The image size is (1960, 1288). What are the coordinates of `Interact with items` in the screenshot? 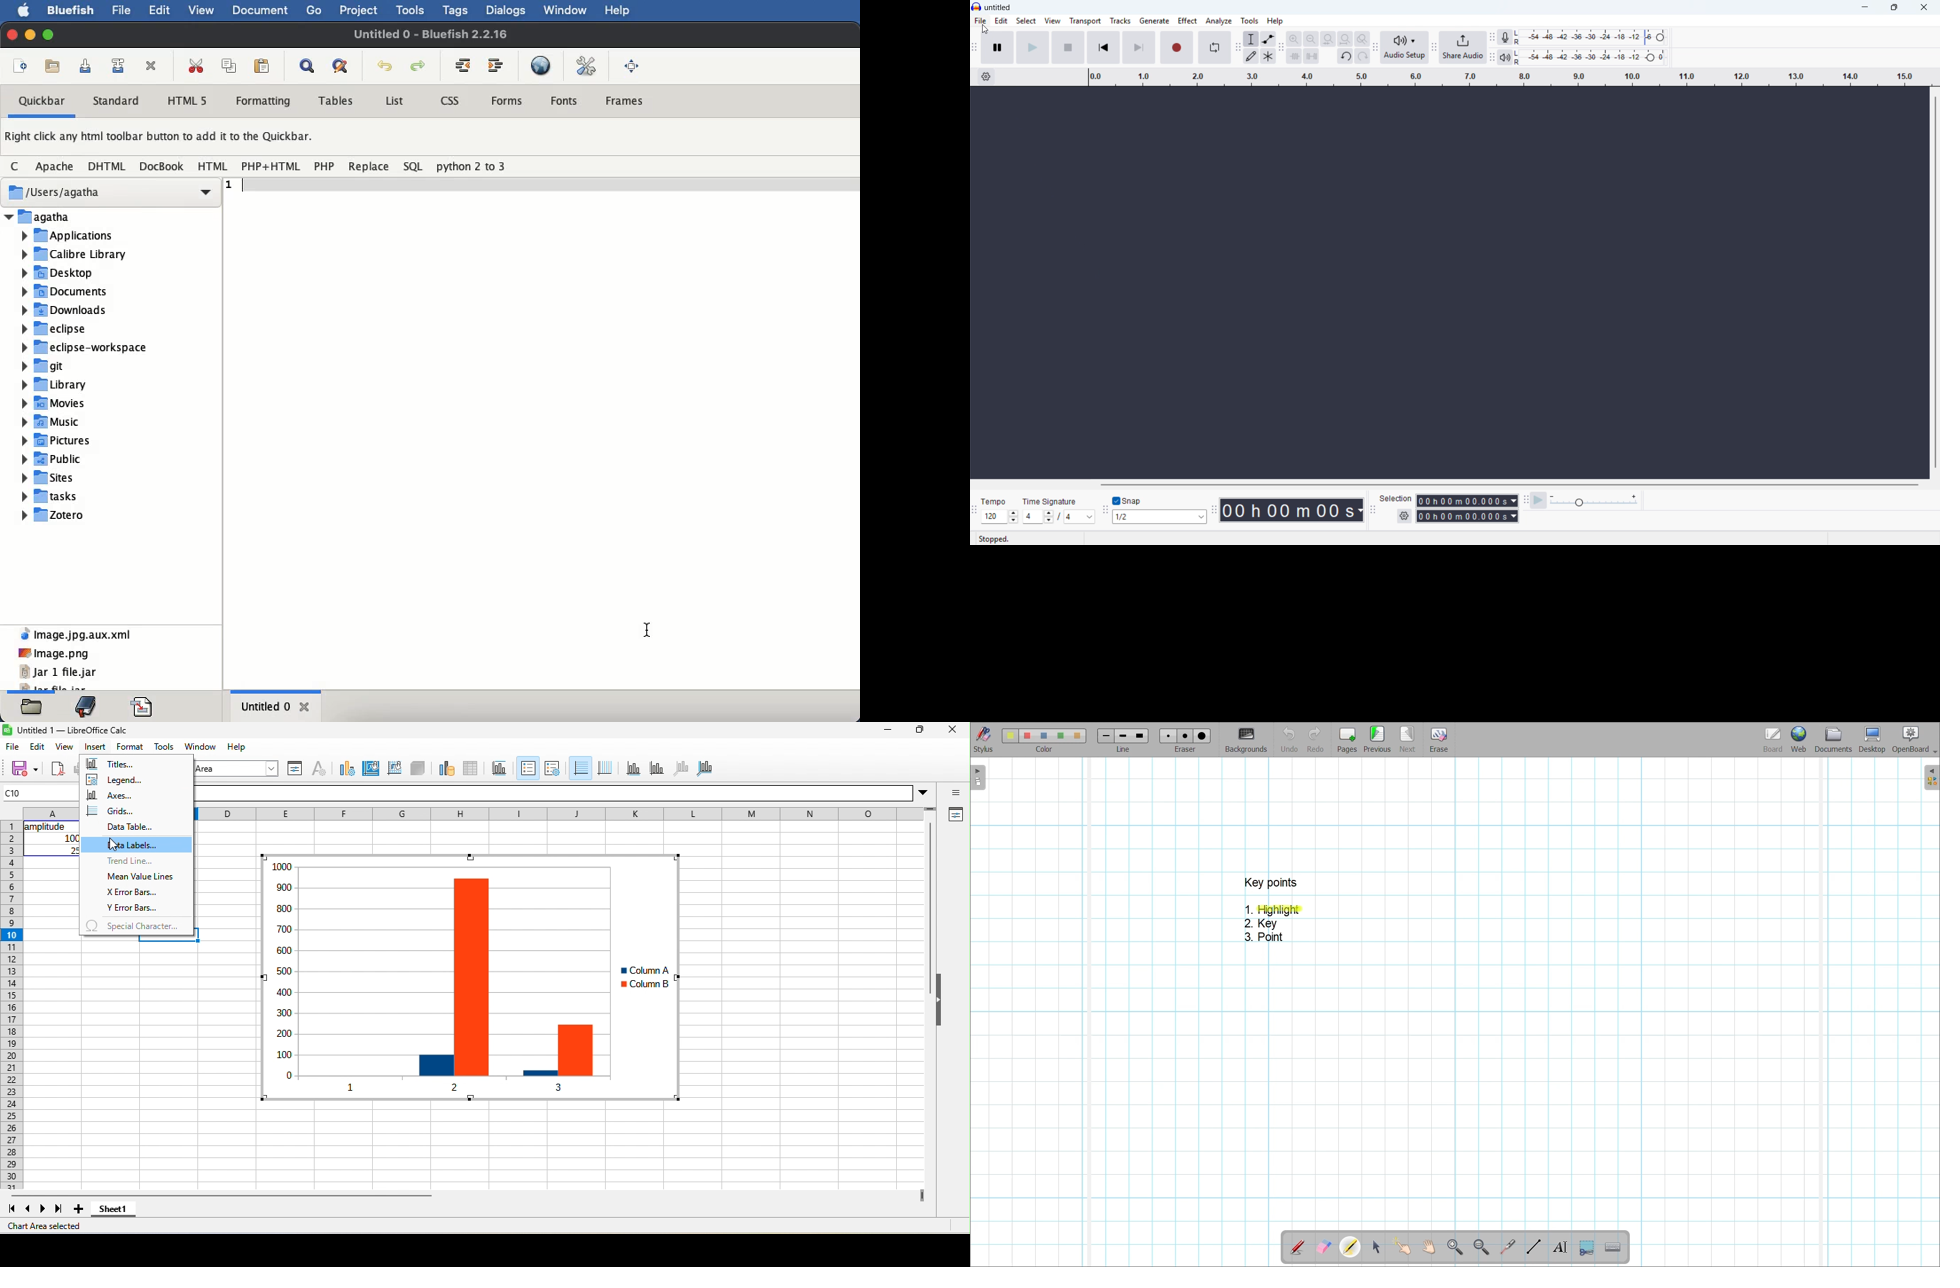 It's located at (1401, 1247).